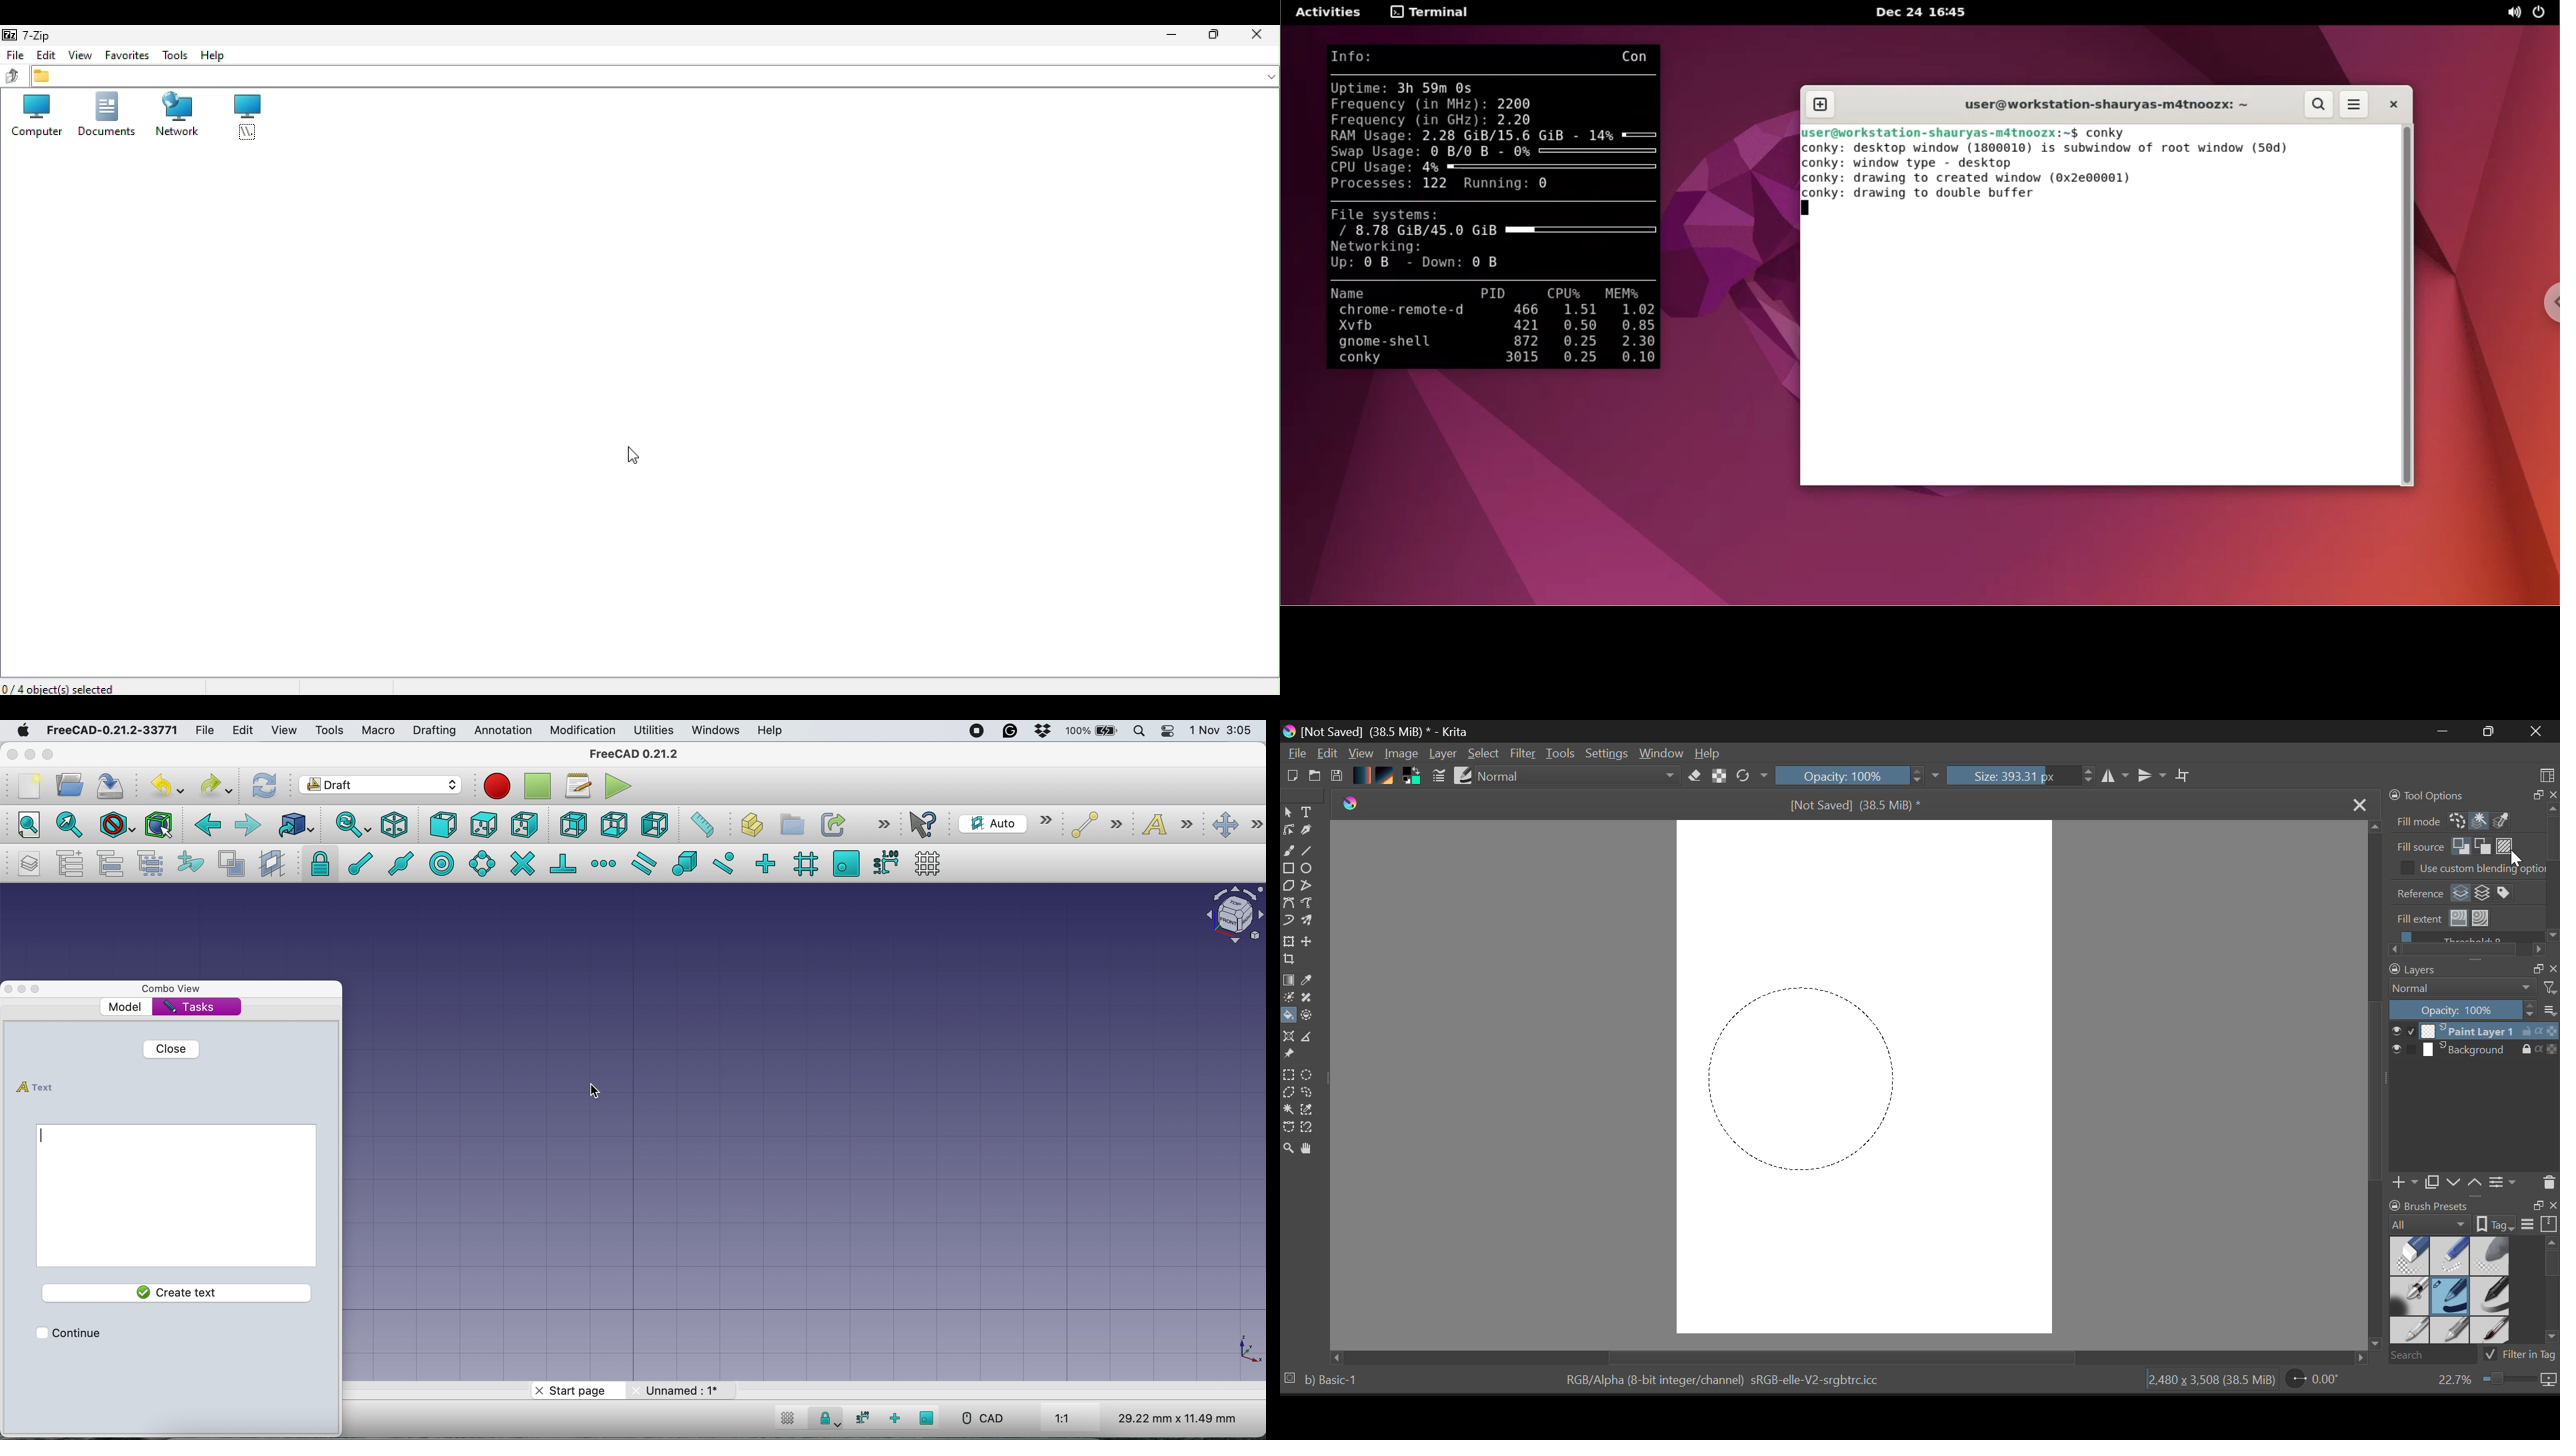 The height and width of the screenshot is (1456, 2576). What do you see at coordinates (767, 863) in the screenshot?
I see `snap ortho` at bounding box center [767, 863].